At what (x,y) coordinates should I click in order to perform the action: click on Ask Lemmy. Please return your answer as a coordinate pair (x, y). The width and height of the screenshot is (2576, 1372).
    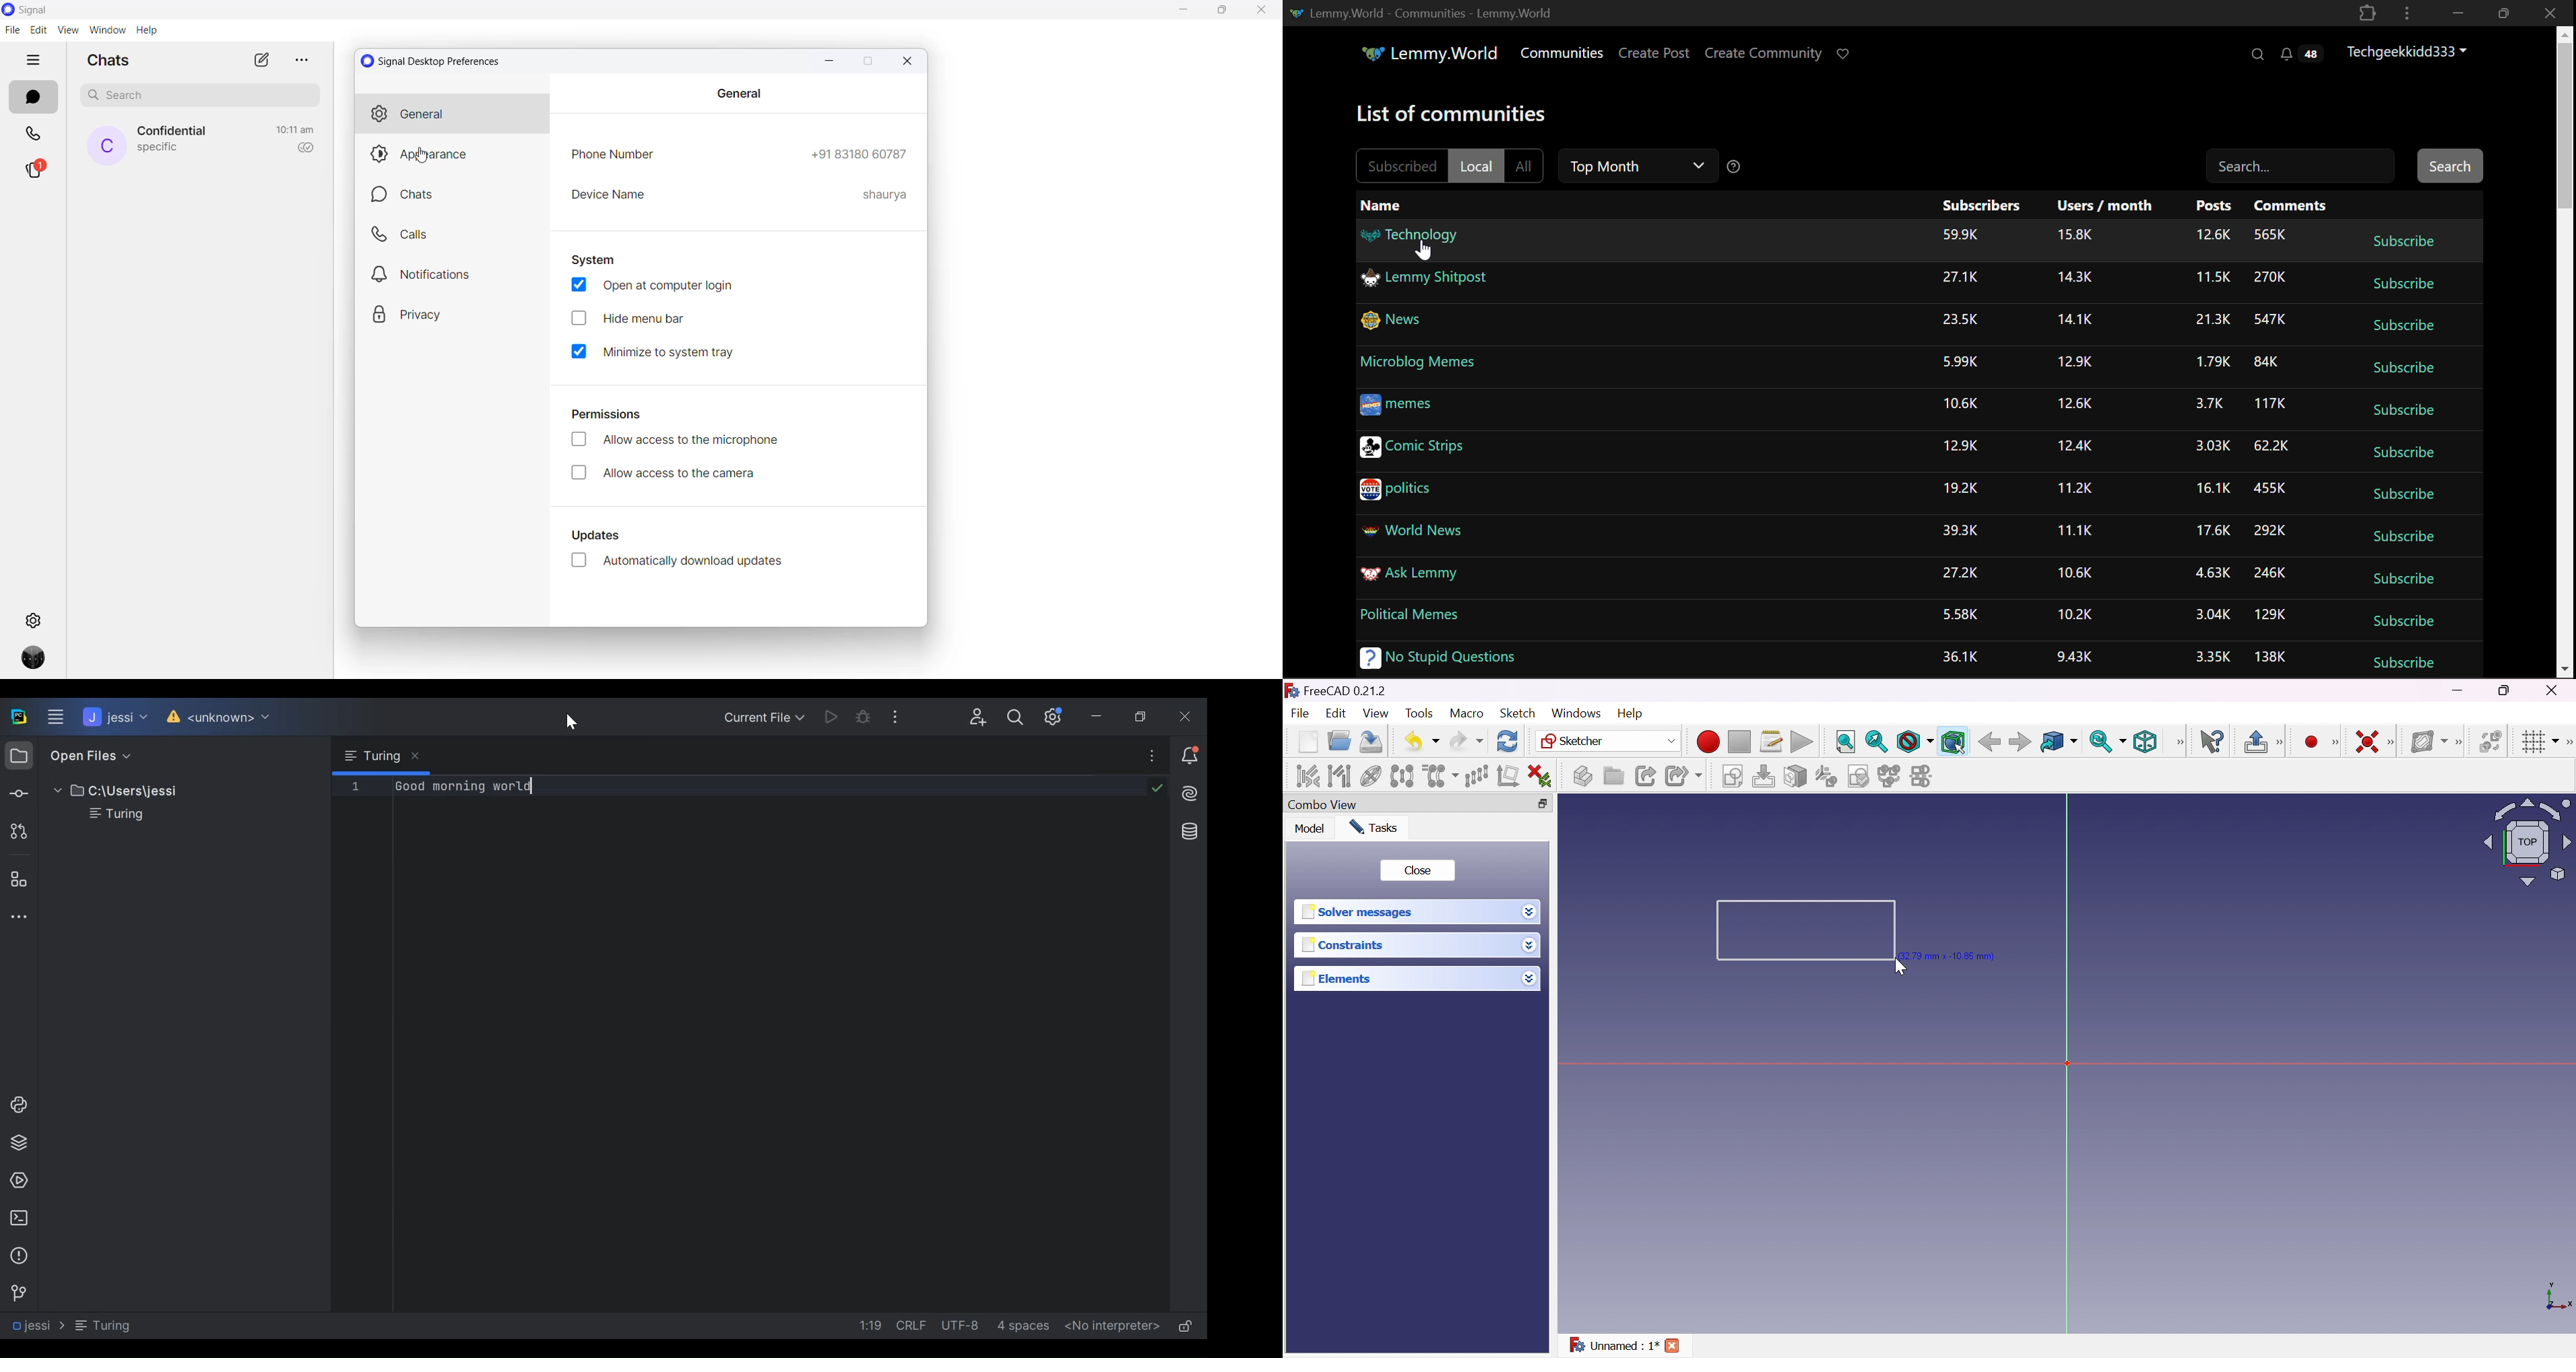
    Looking at the image, I should click on (1408, 577).